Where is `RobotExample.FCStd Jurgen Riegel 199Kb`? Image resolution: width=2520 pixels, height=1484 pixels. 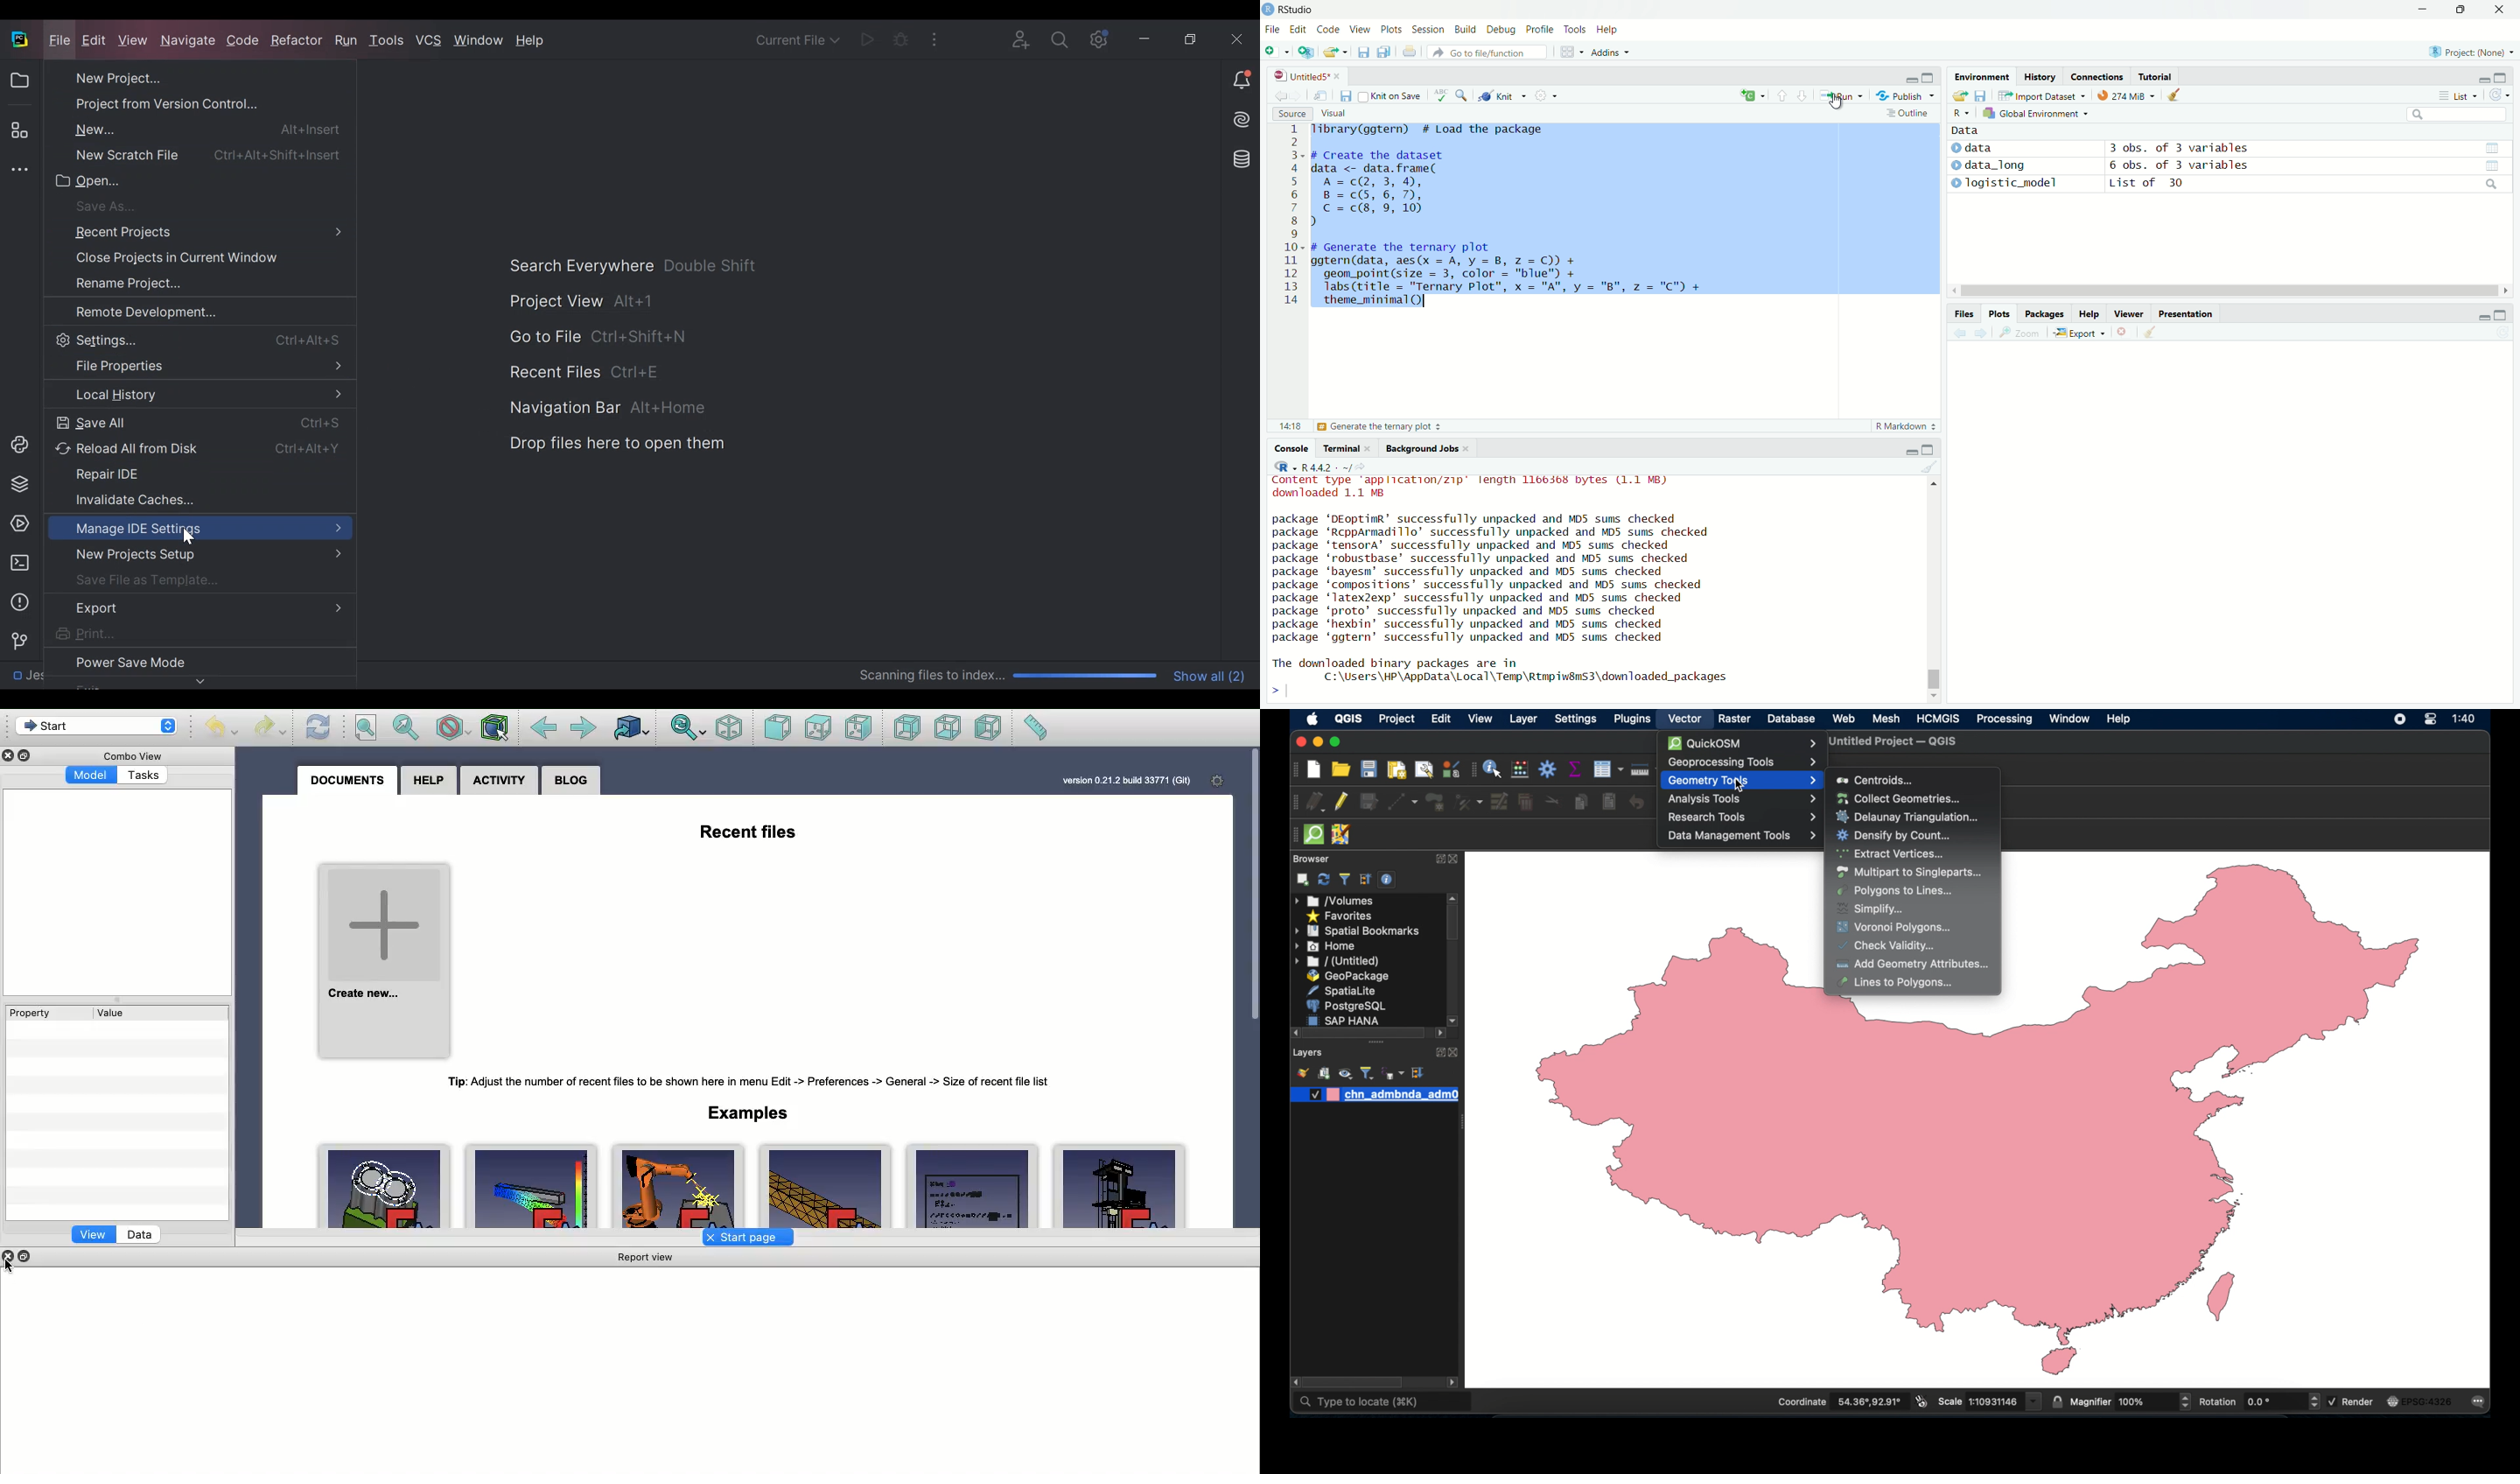 RobotExample.FCStd Jurgen Riegel 199Kb is located at coordinates (679, 1186).